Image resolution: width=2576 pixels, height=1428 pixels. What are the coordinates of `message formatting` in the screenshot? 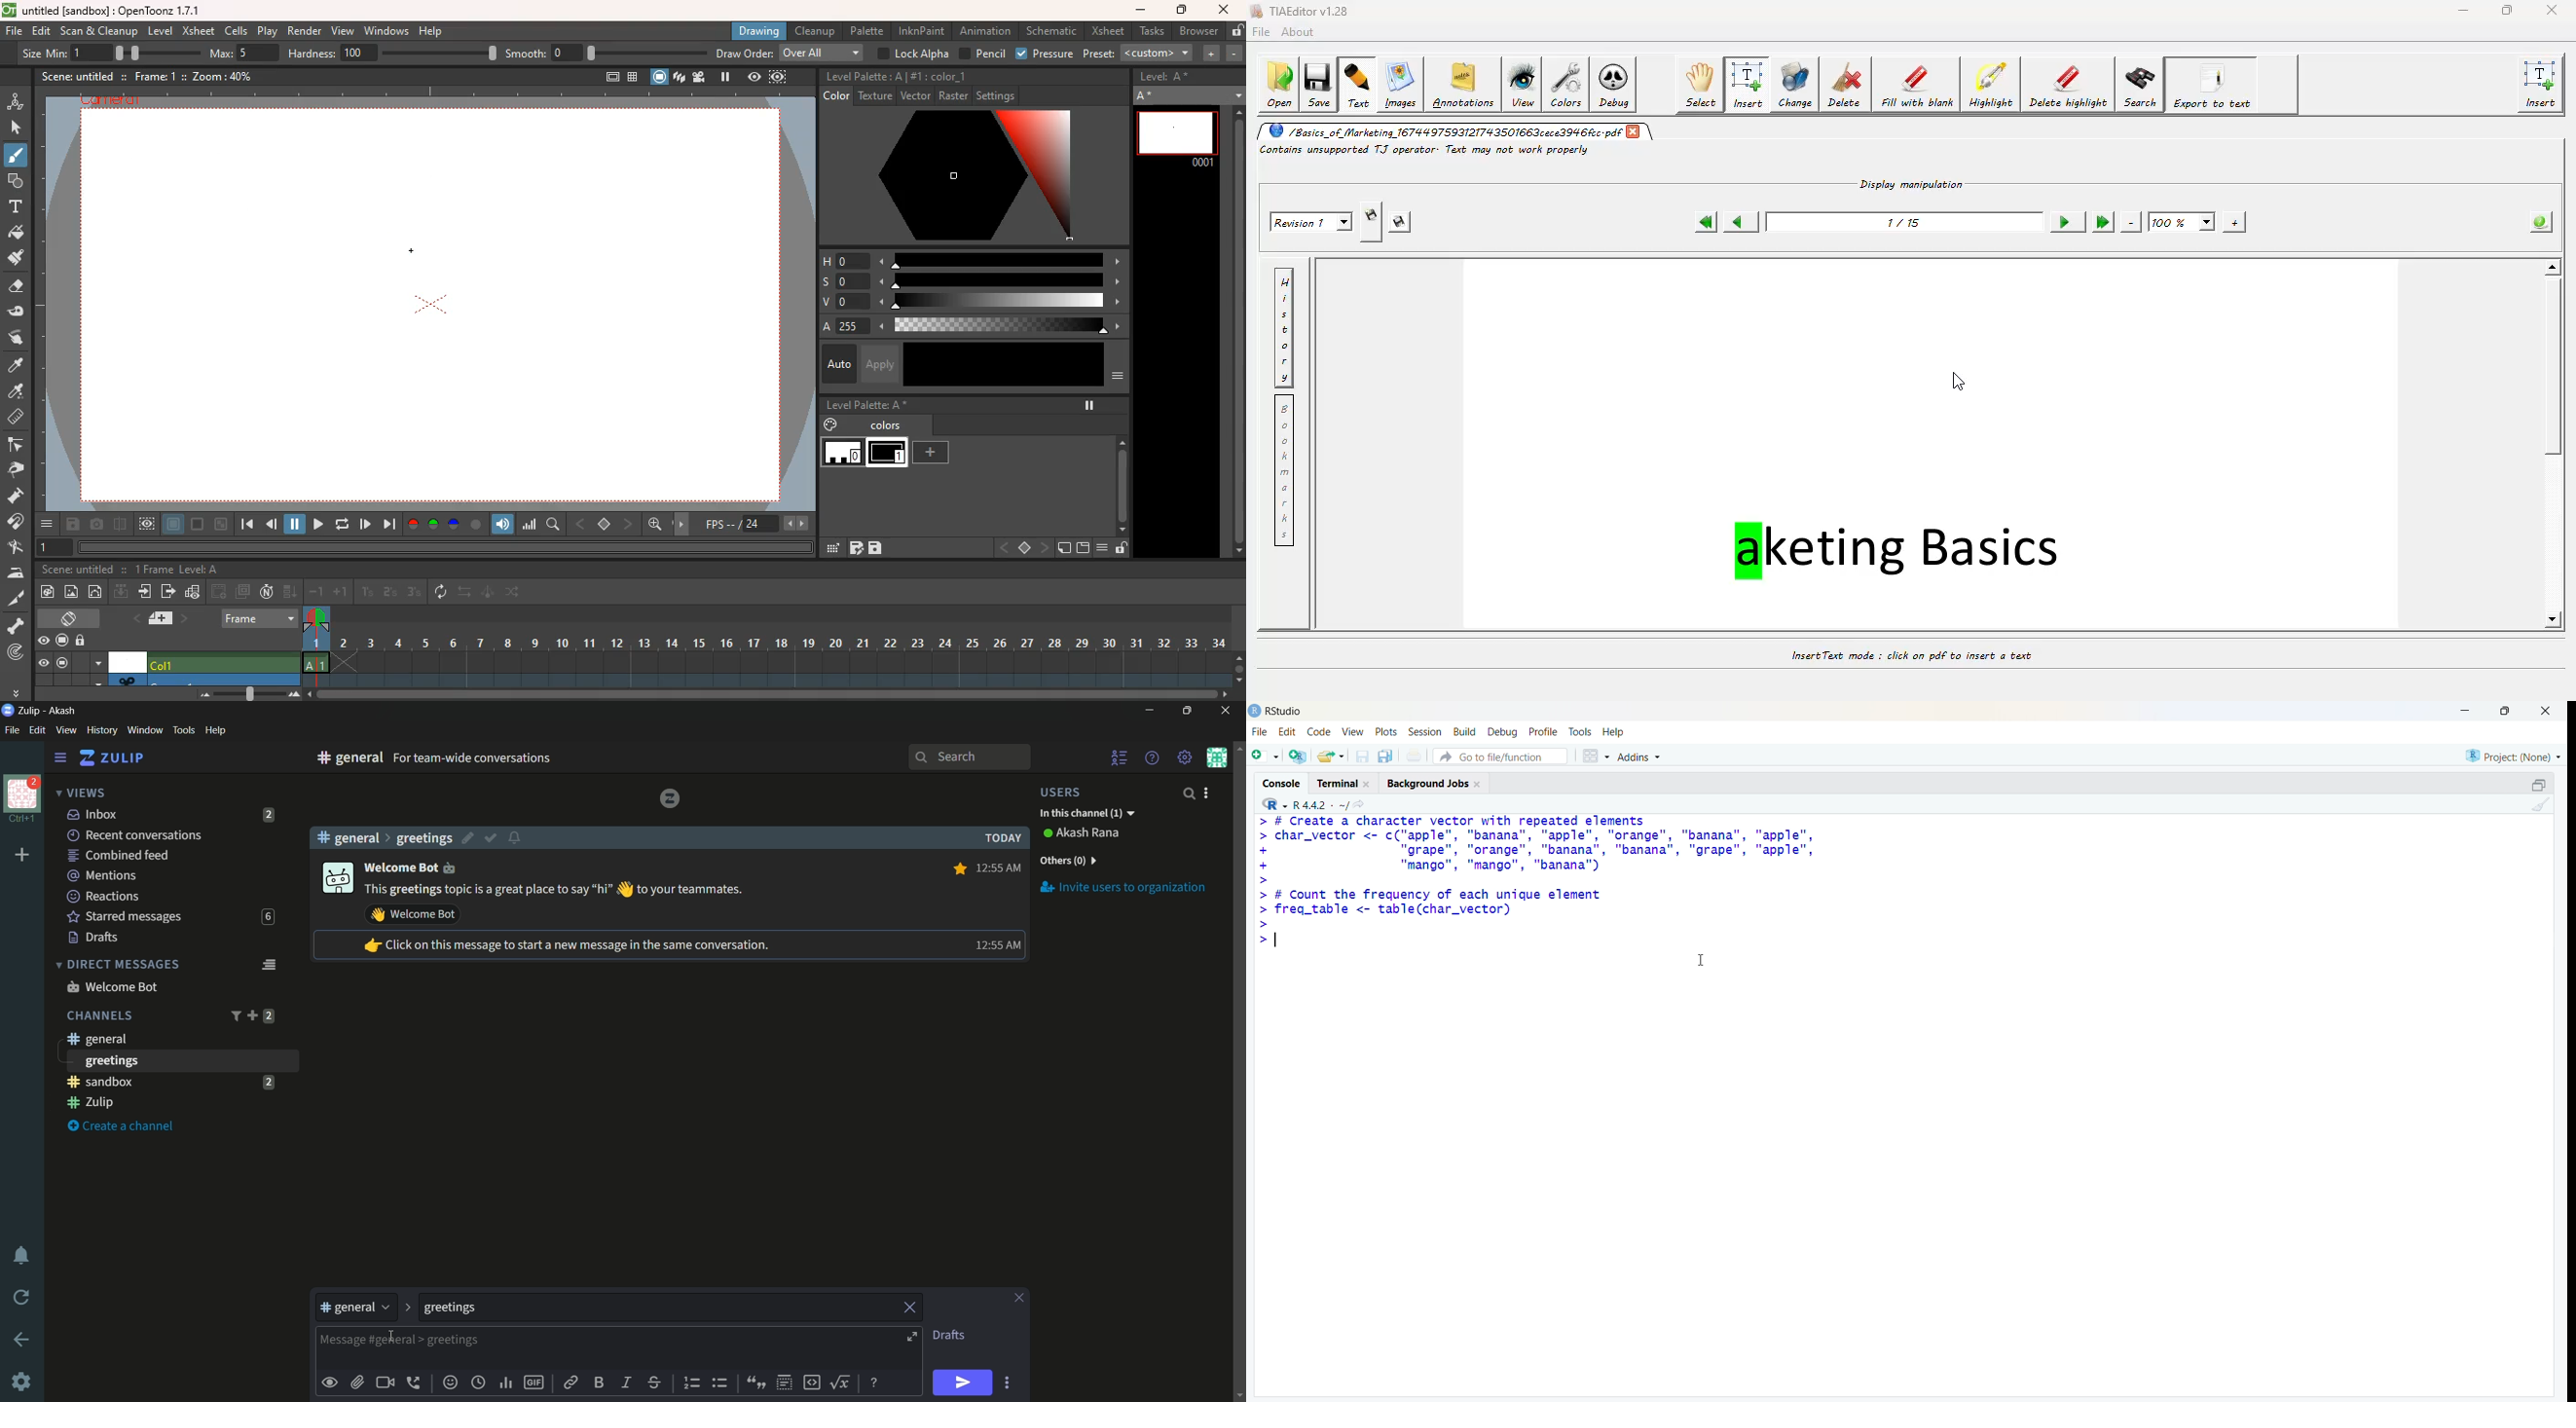 It's located at (876, 1381).